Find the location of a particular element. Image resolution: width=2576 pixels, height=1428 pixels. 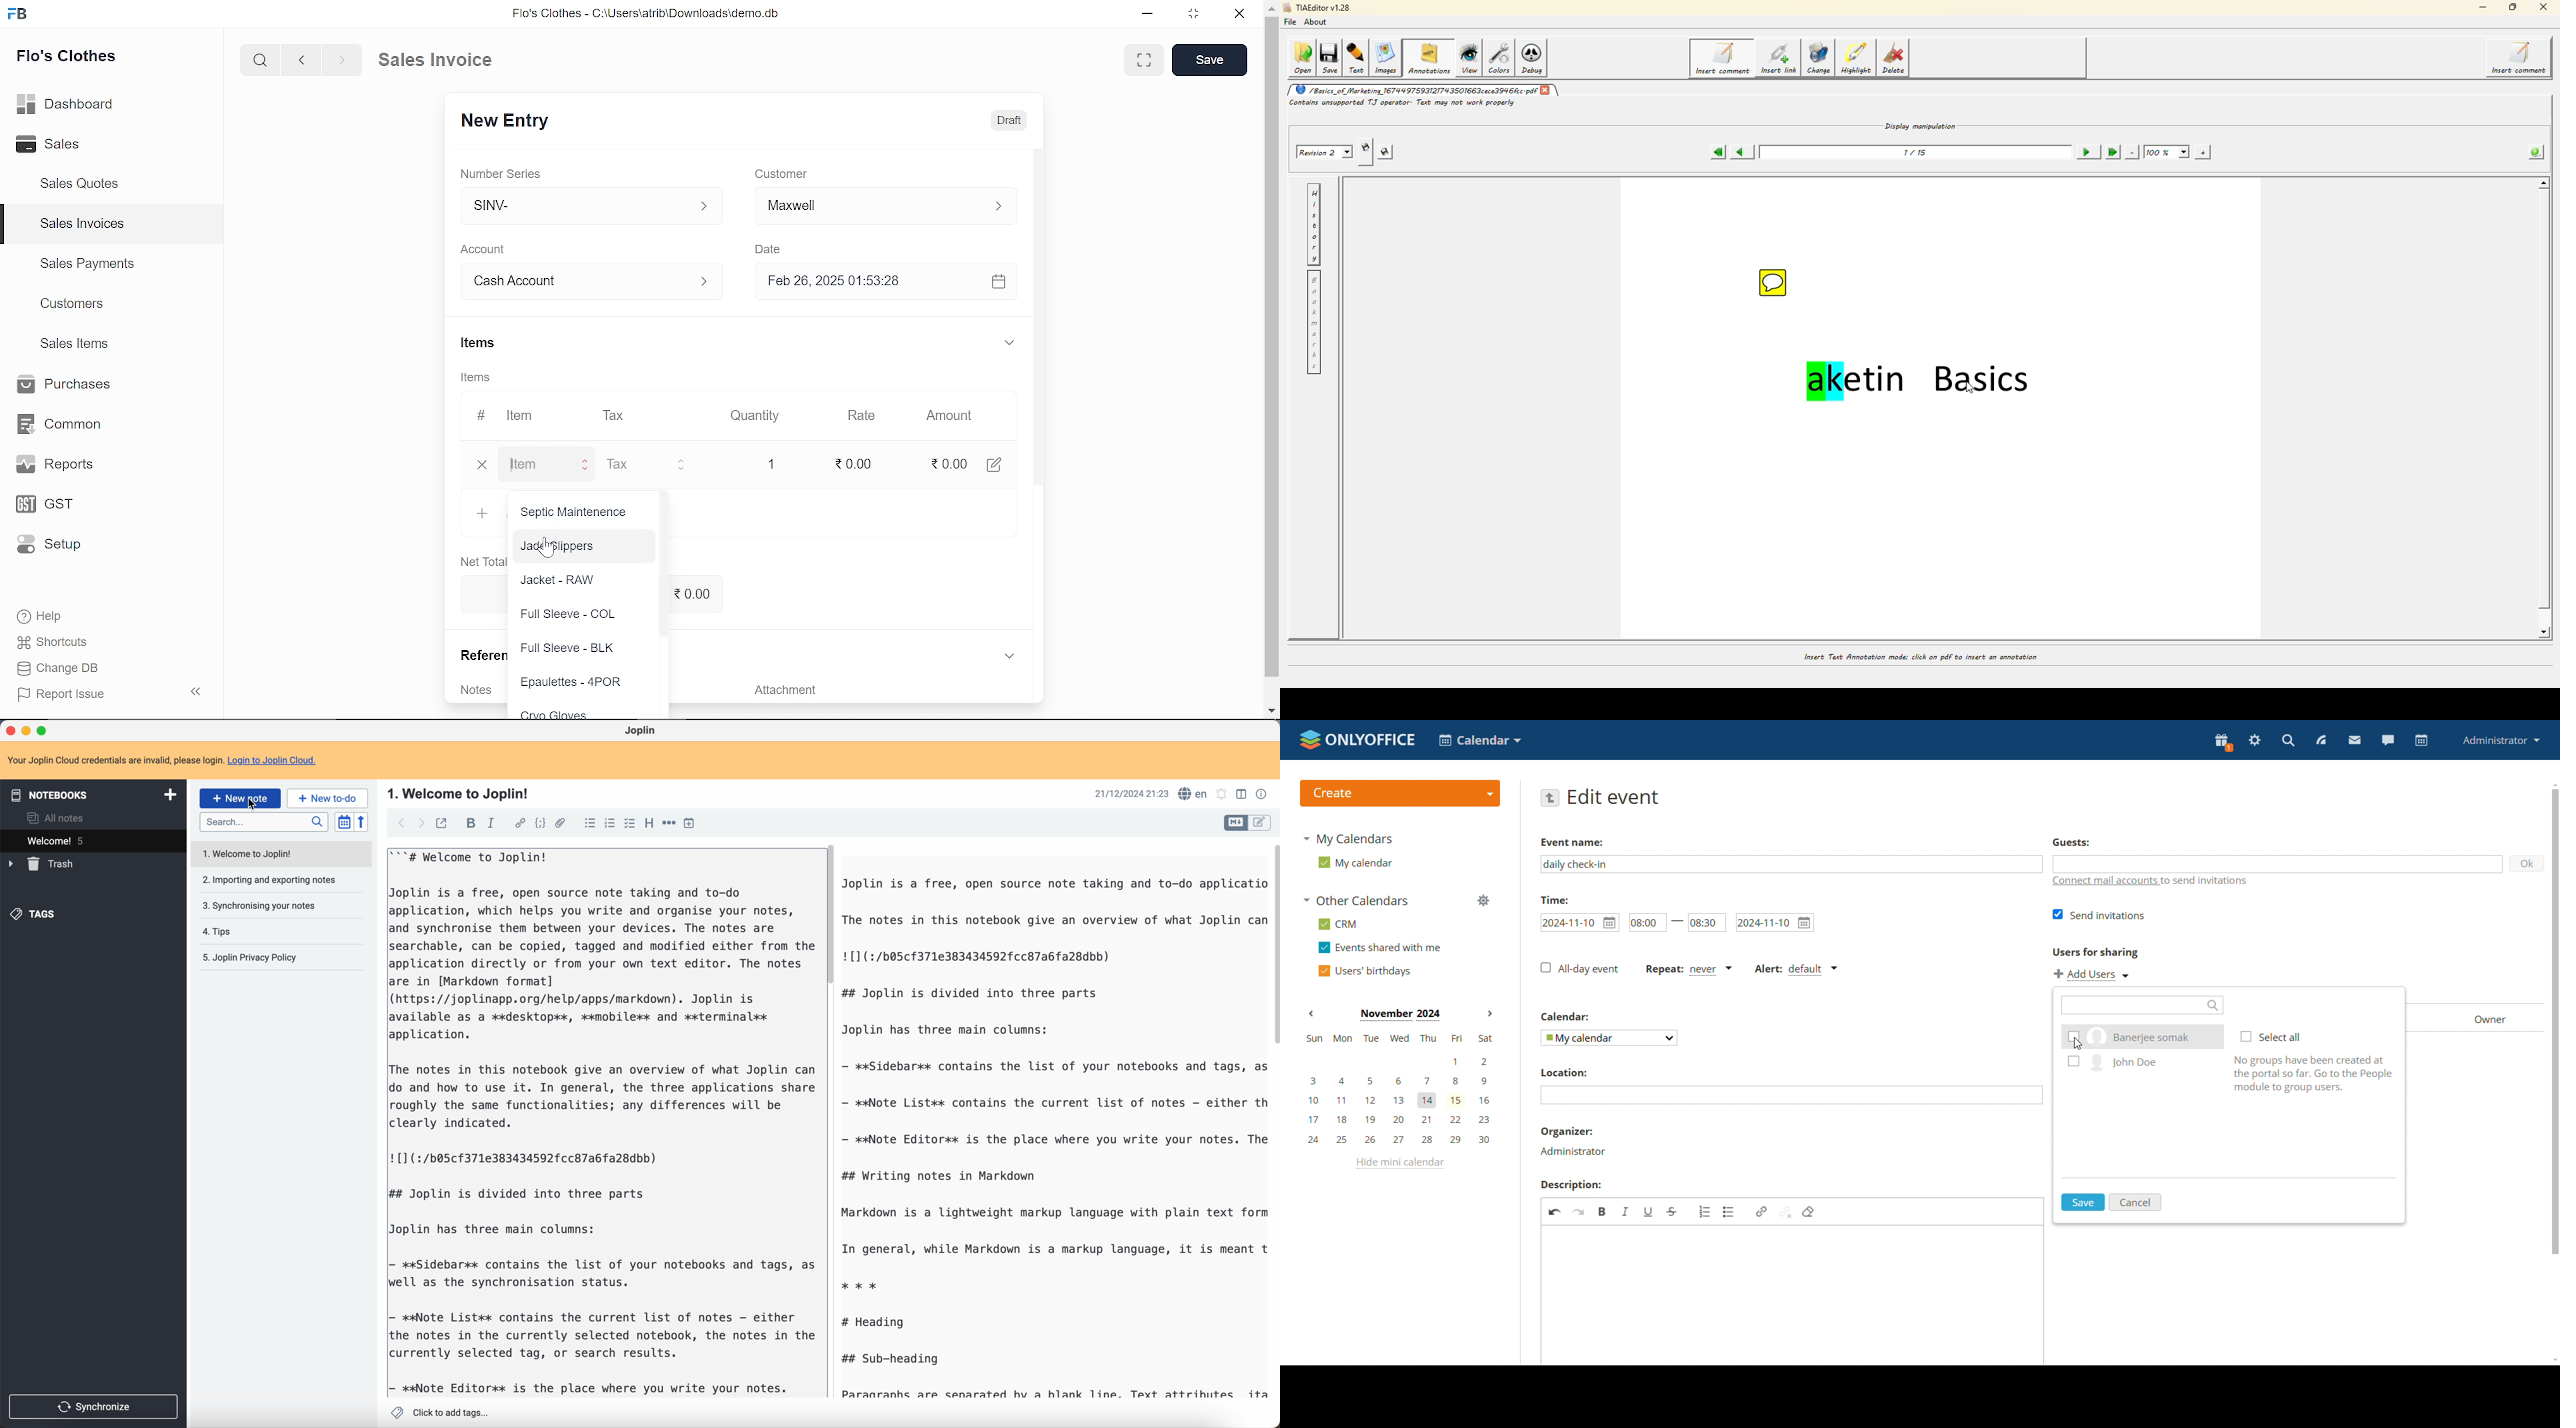

Number Series is located at coordinates (512, 173).